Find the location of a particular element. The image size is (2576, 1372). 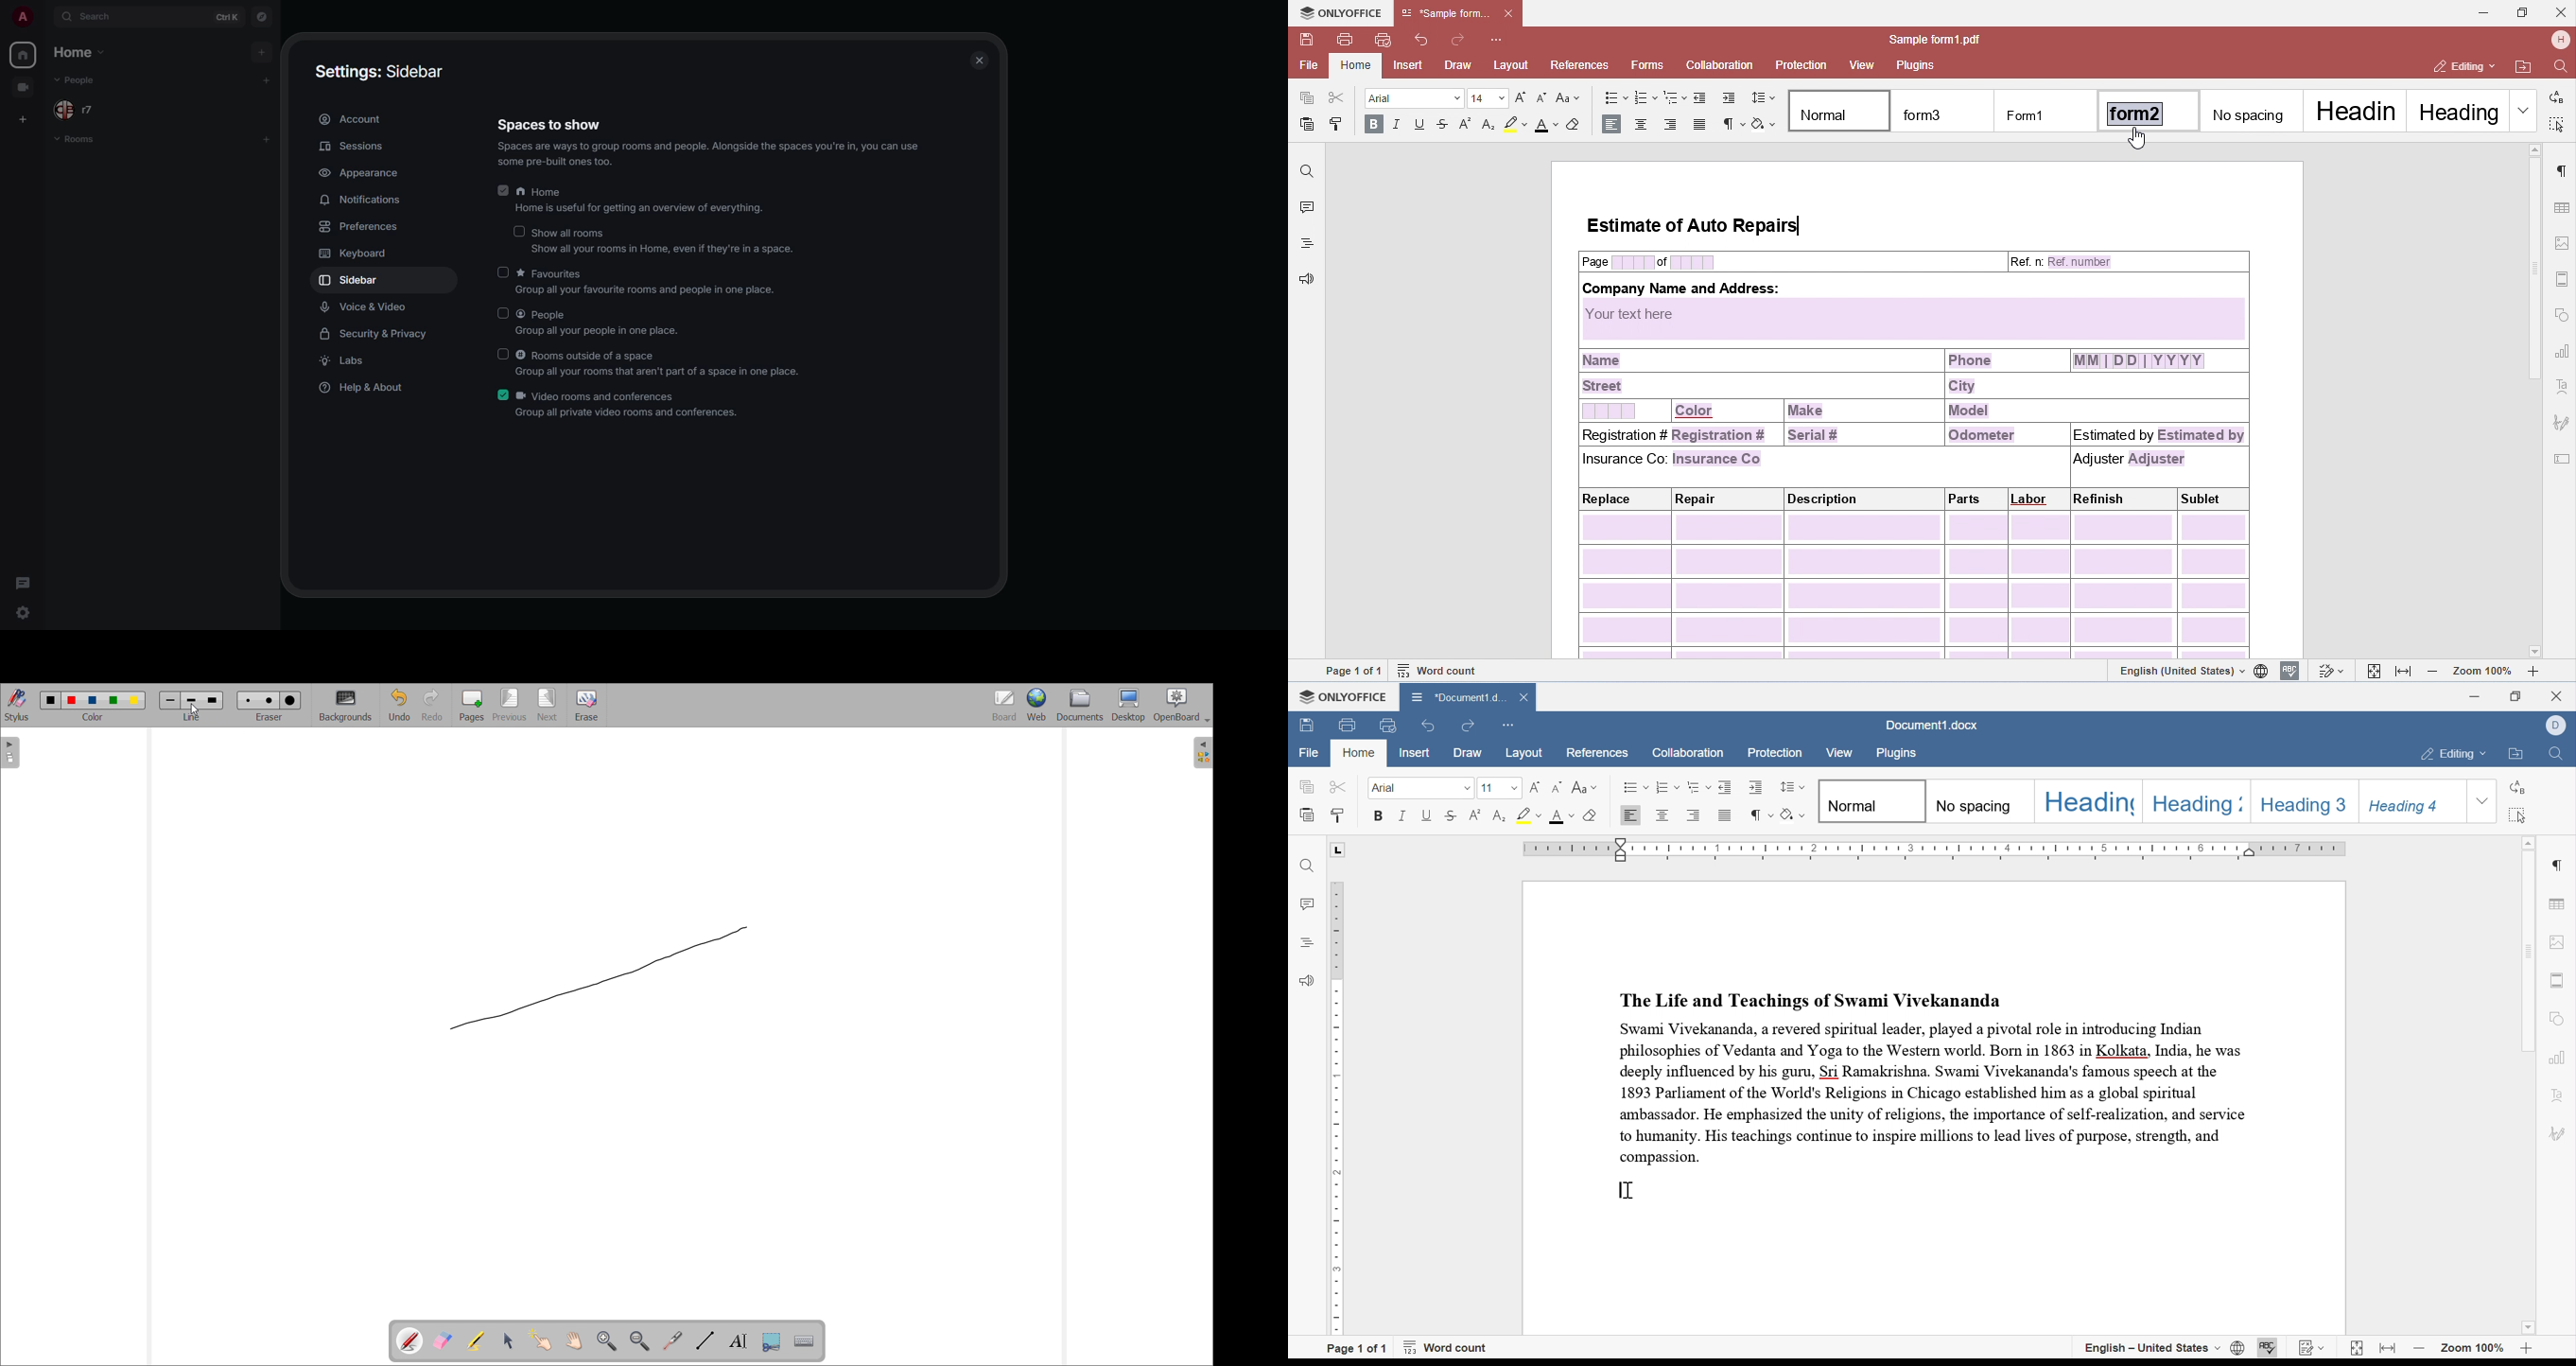

add is located at coordinates (262, 81).